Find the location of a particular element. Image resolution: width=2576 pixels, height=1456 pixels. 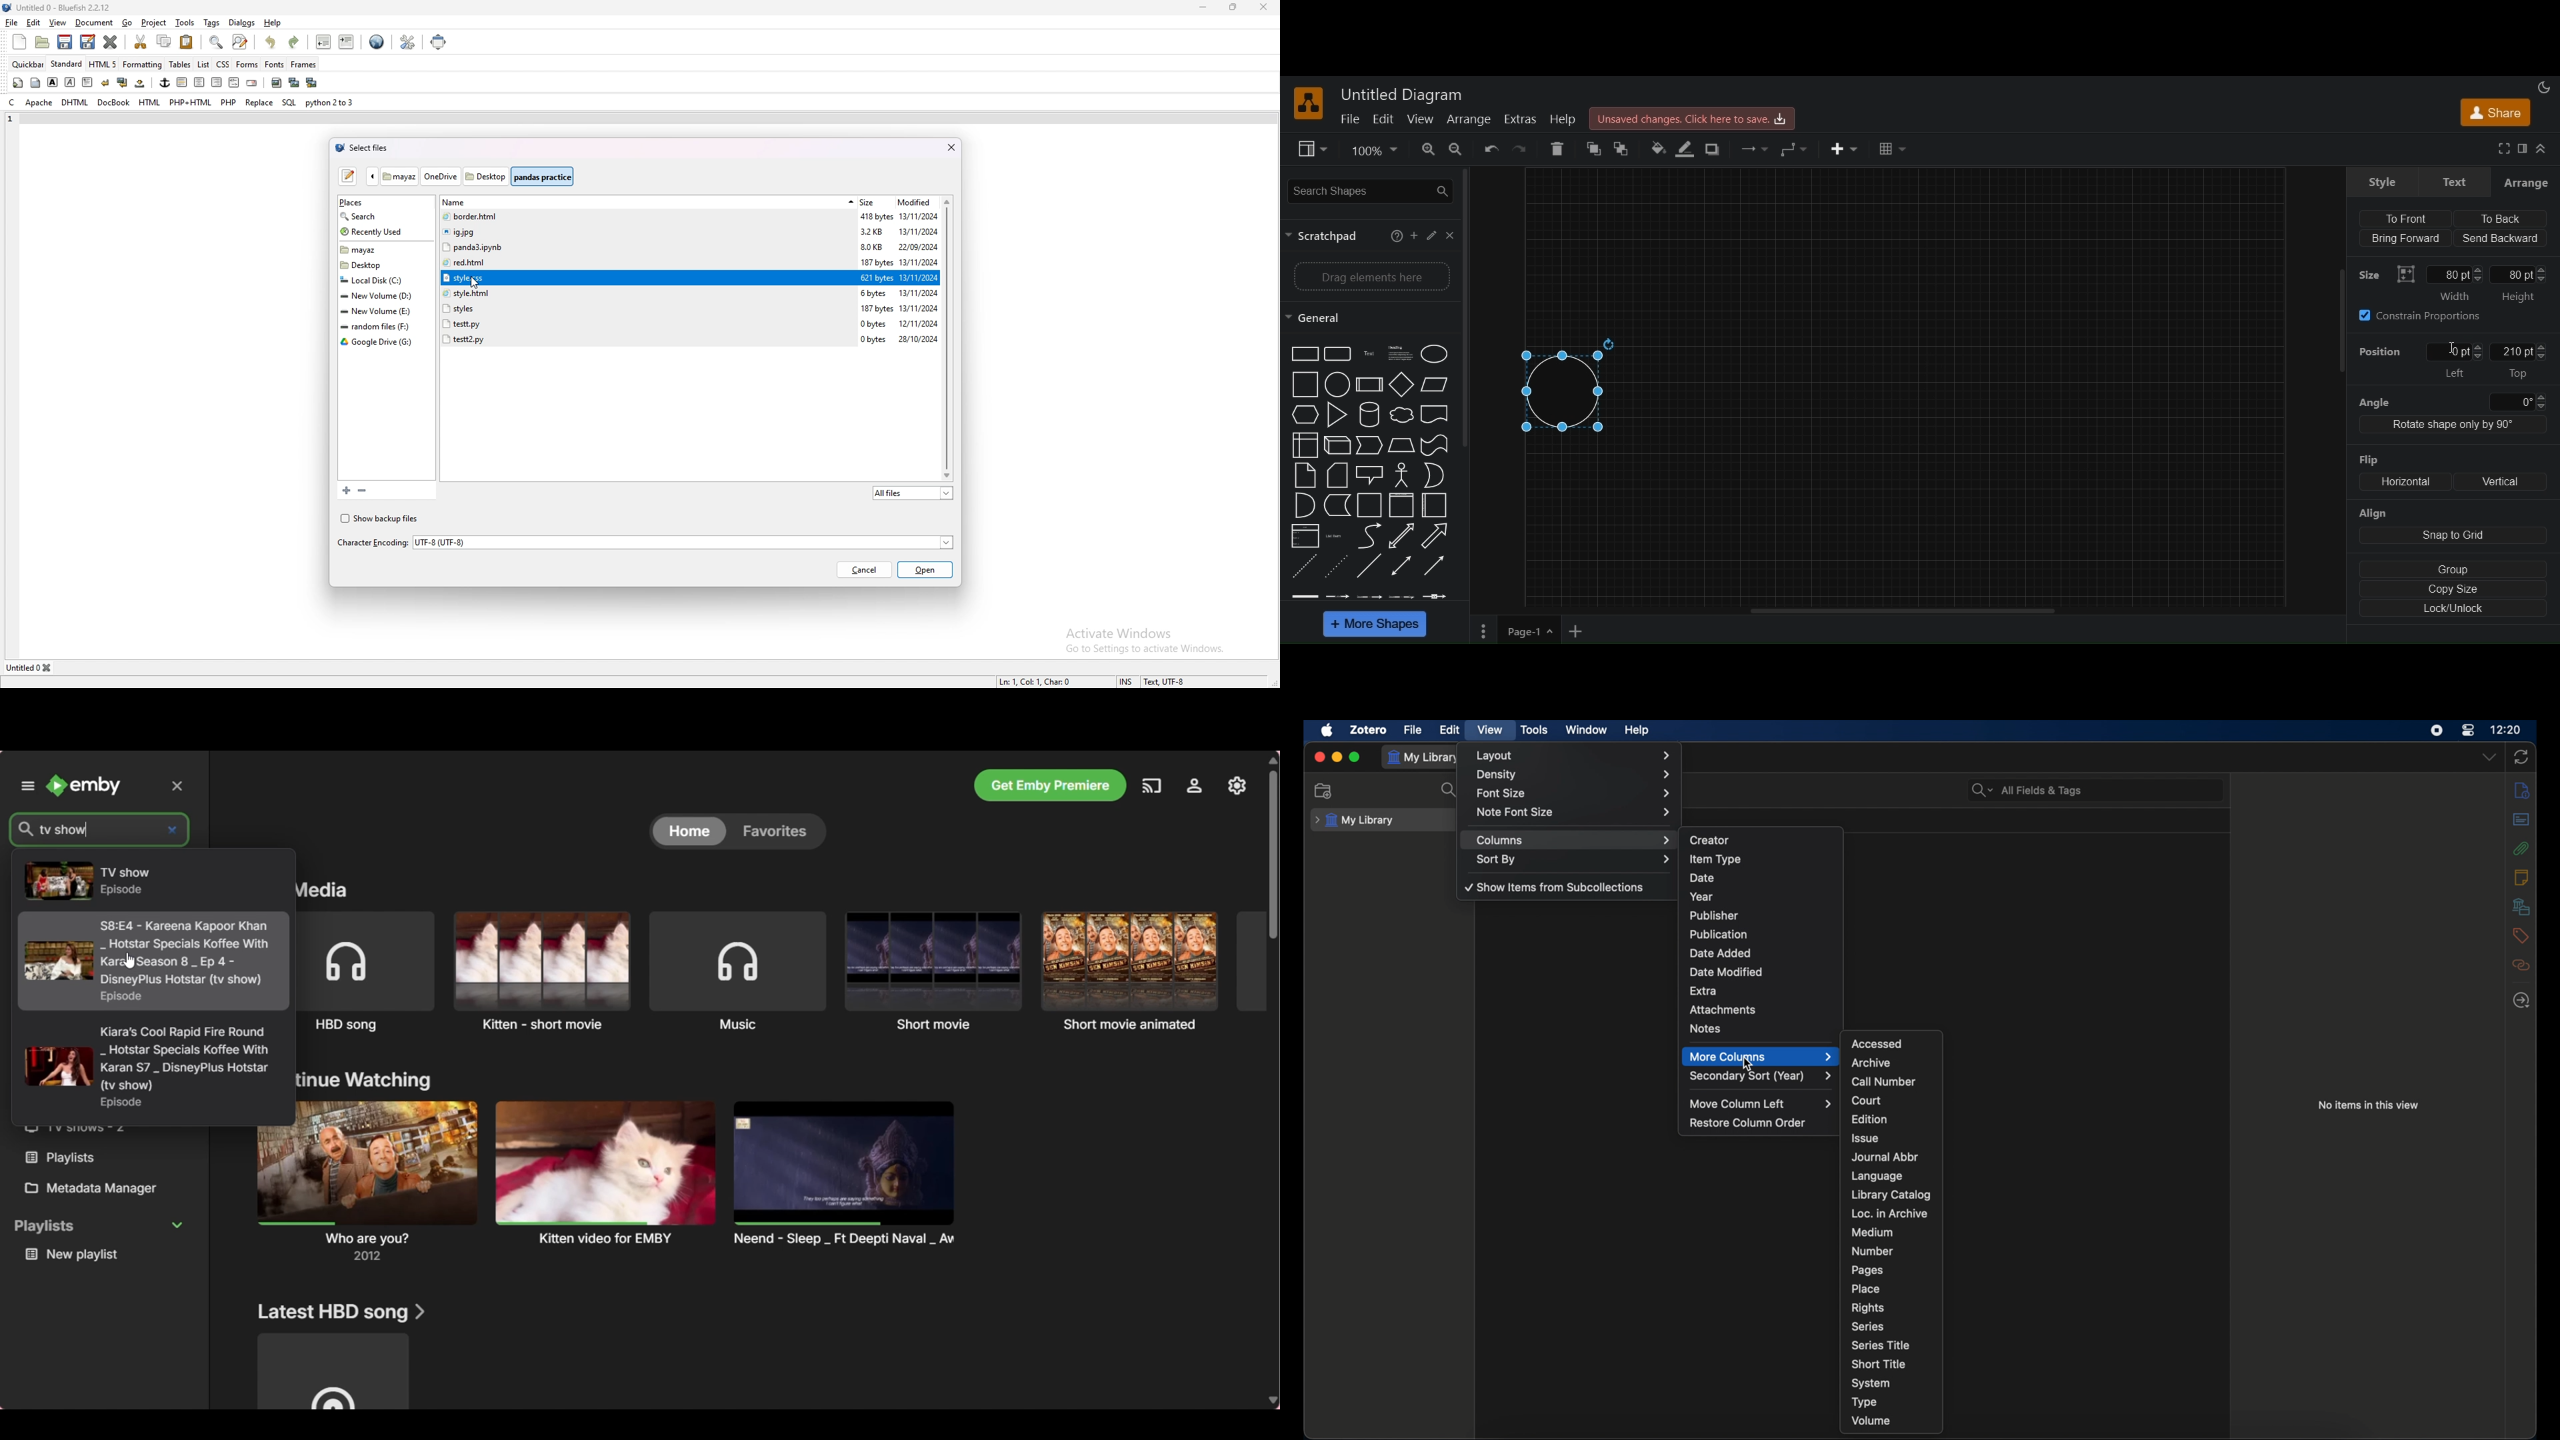

multi thumbnail is located at coordinates (312, 82).